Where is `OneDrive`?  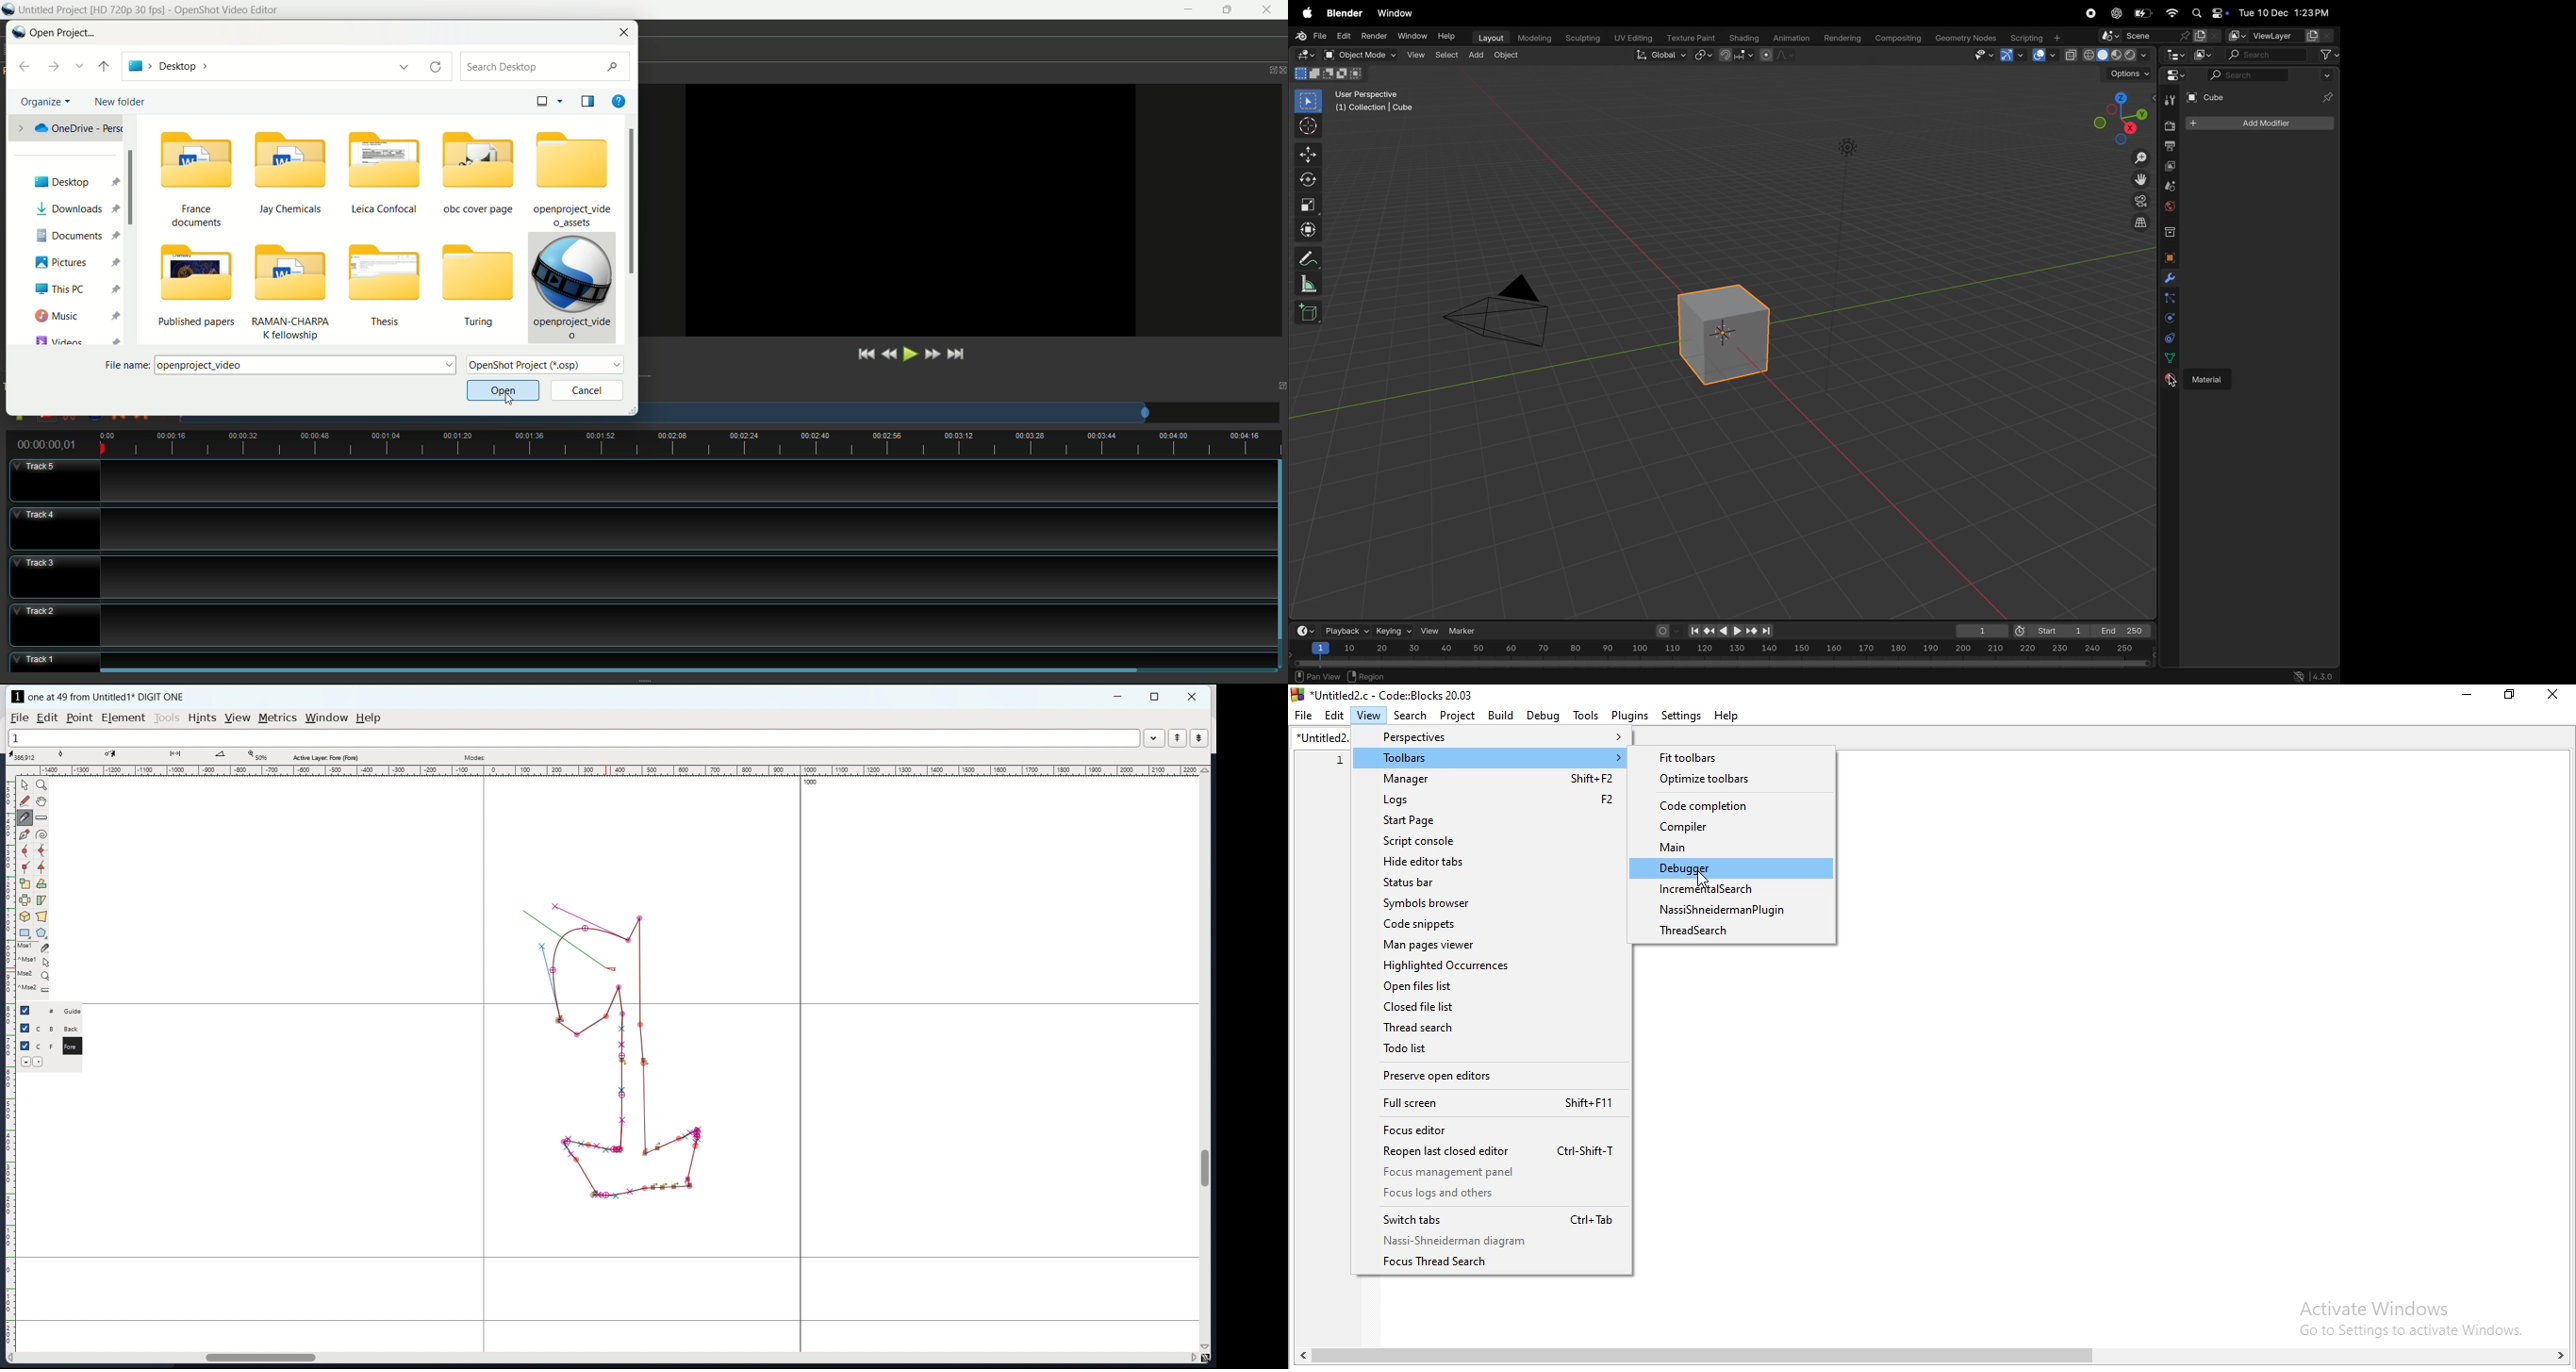 OneDrive is located at coordinates (64, 127).